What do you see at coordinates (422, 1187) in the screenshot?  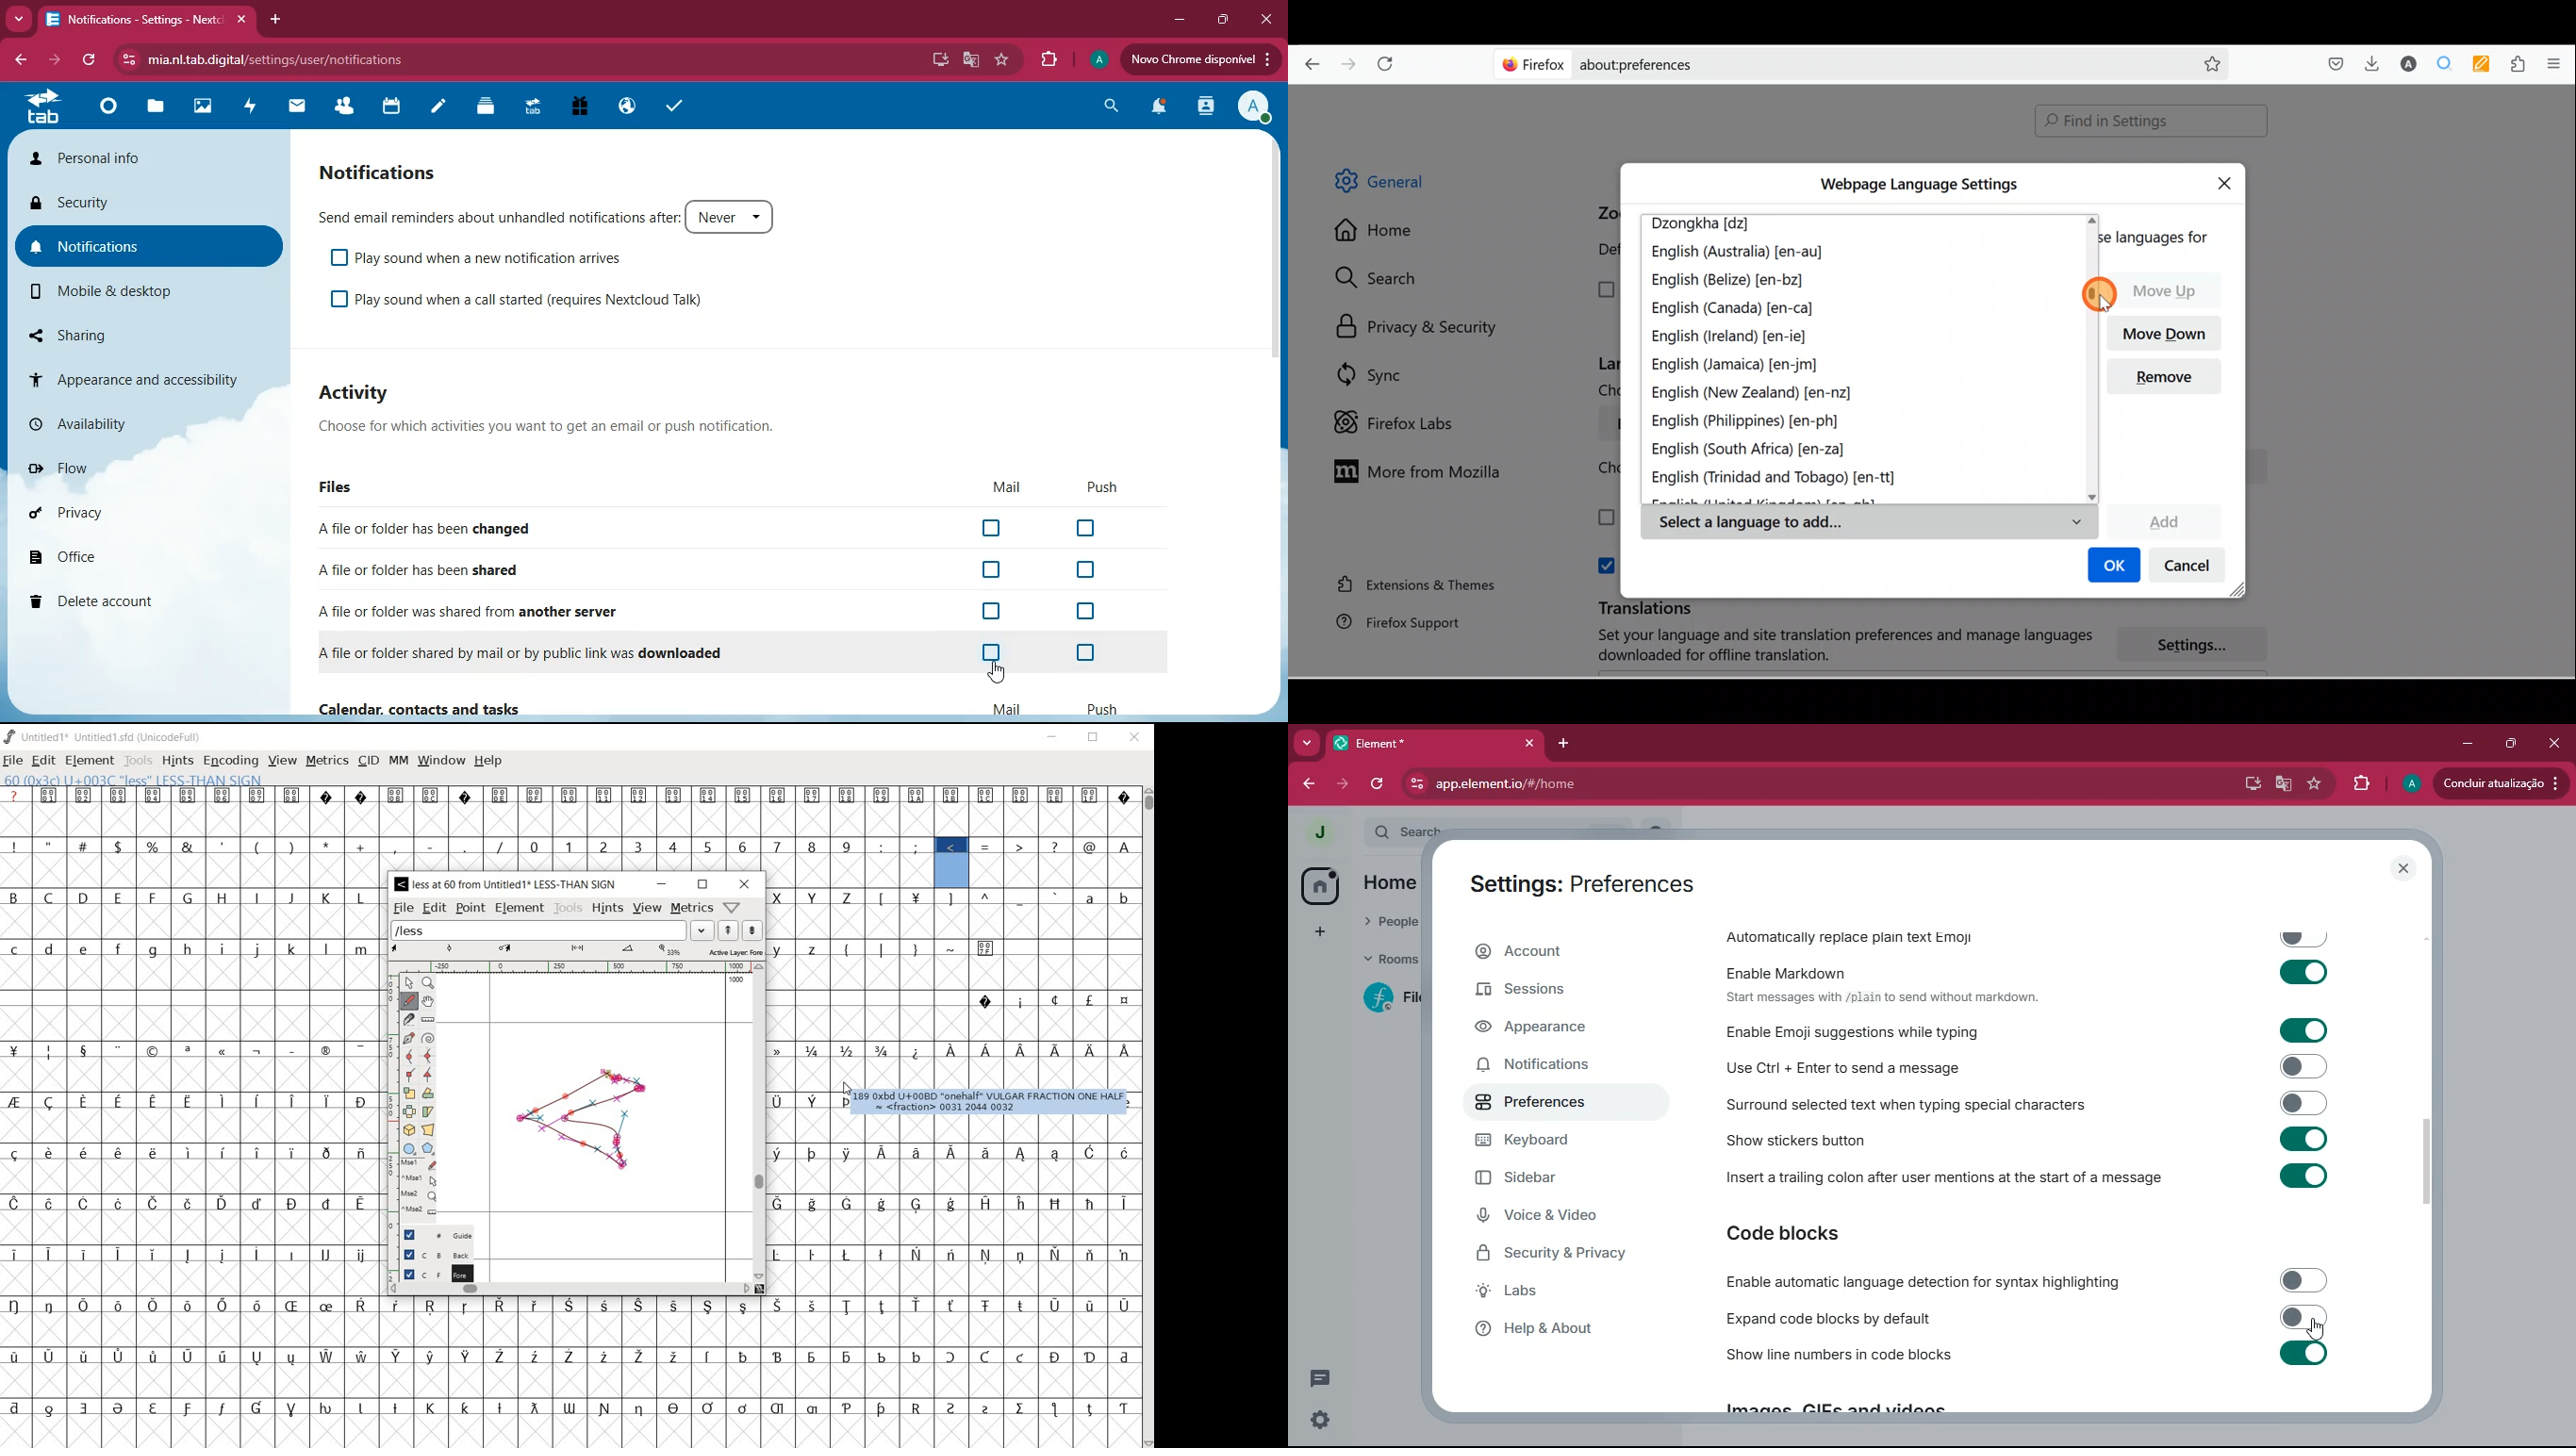 I see `mse1 mse1 mse2 mse2` at bounding box center [422, 1187].